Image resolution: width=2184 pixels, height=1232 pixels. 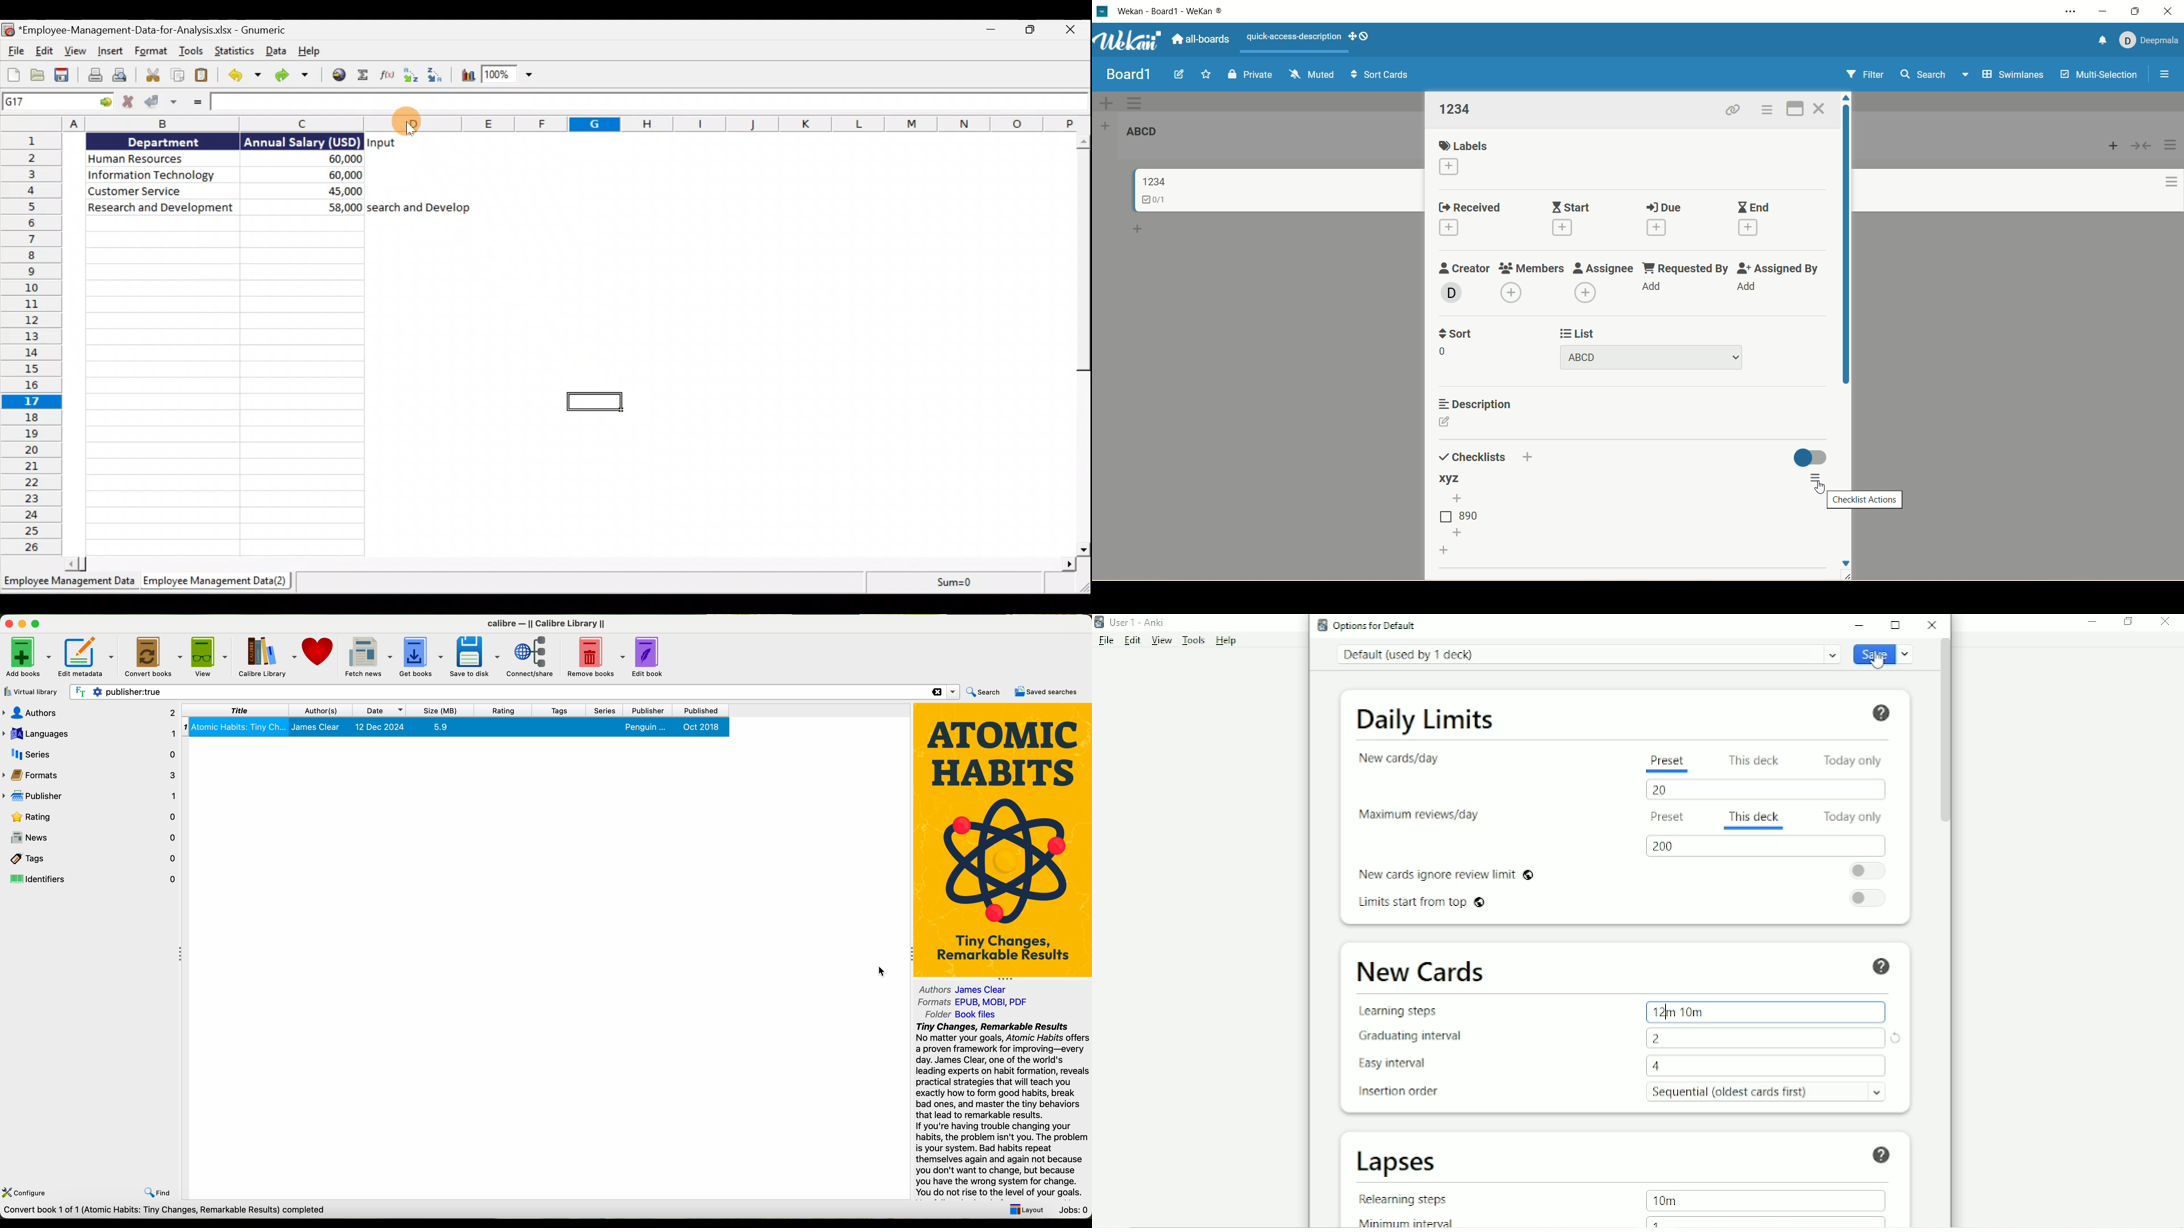 What do you see at coordinates (1139, 102) in the screenshot?
I see `swimlane action` at bounding box center [1139, 102].